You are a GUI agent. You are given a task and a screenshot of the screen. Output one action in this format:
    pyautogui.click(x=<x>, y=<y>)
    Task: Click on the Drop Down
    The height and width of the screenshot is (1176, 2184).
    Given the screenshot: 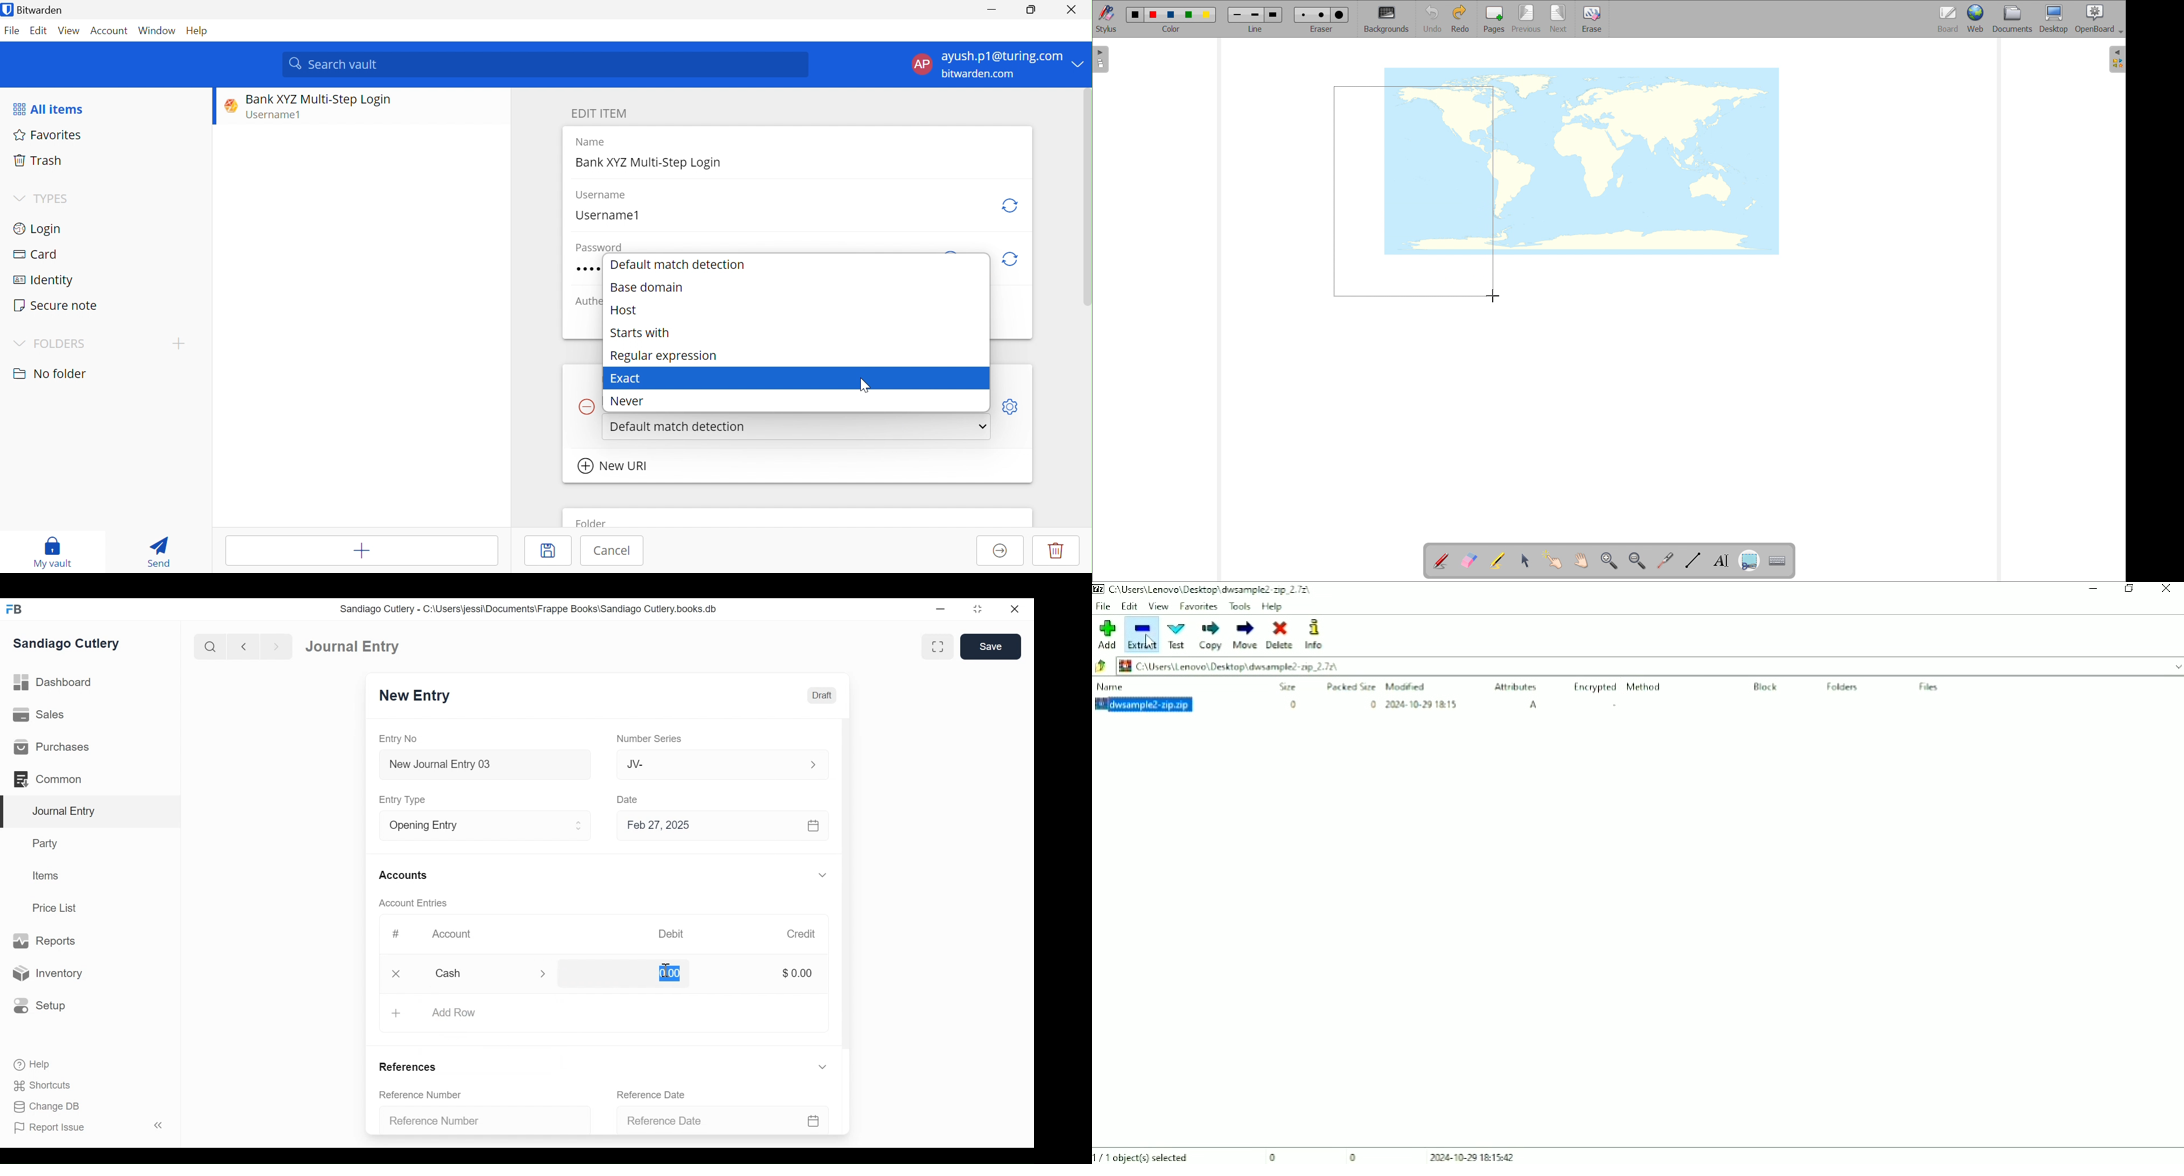 What is the action you would take?
    pyautogui.click(x=18, y=198)
    